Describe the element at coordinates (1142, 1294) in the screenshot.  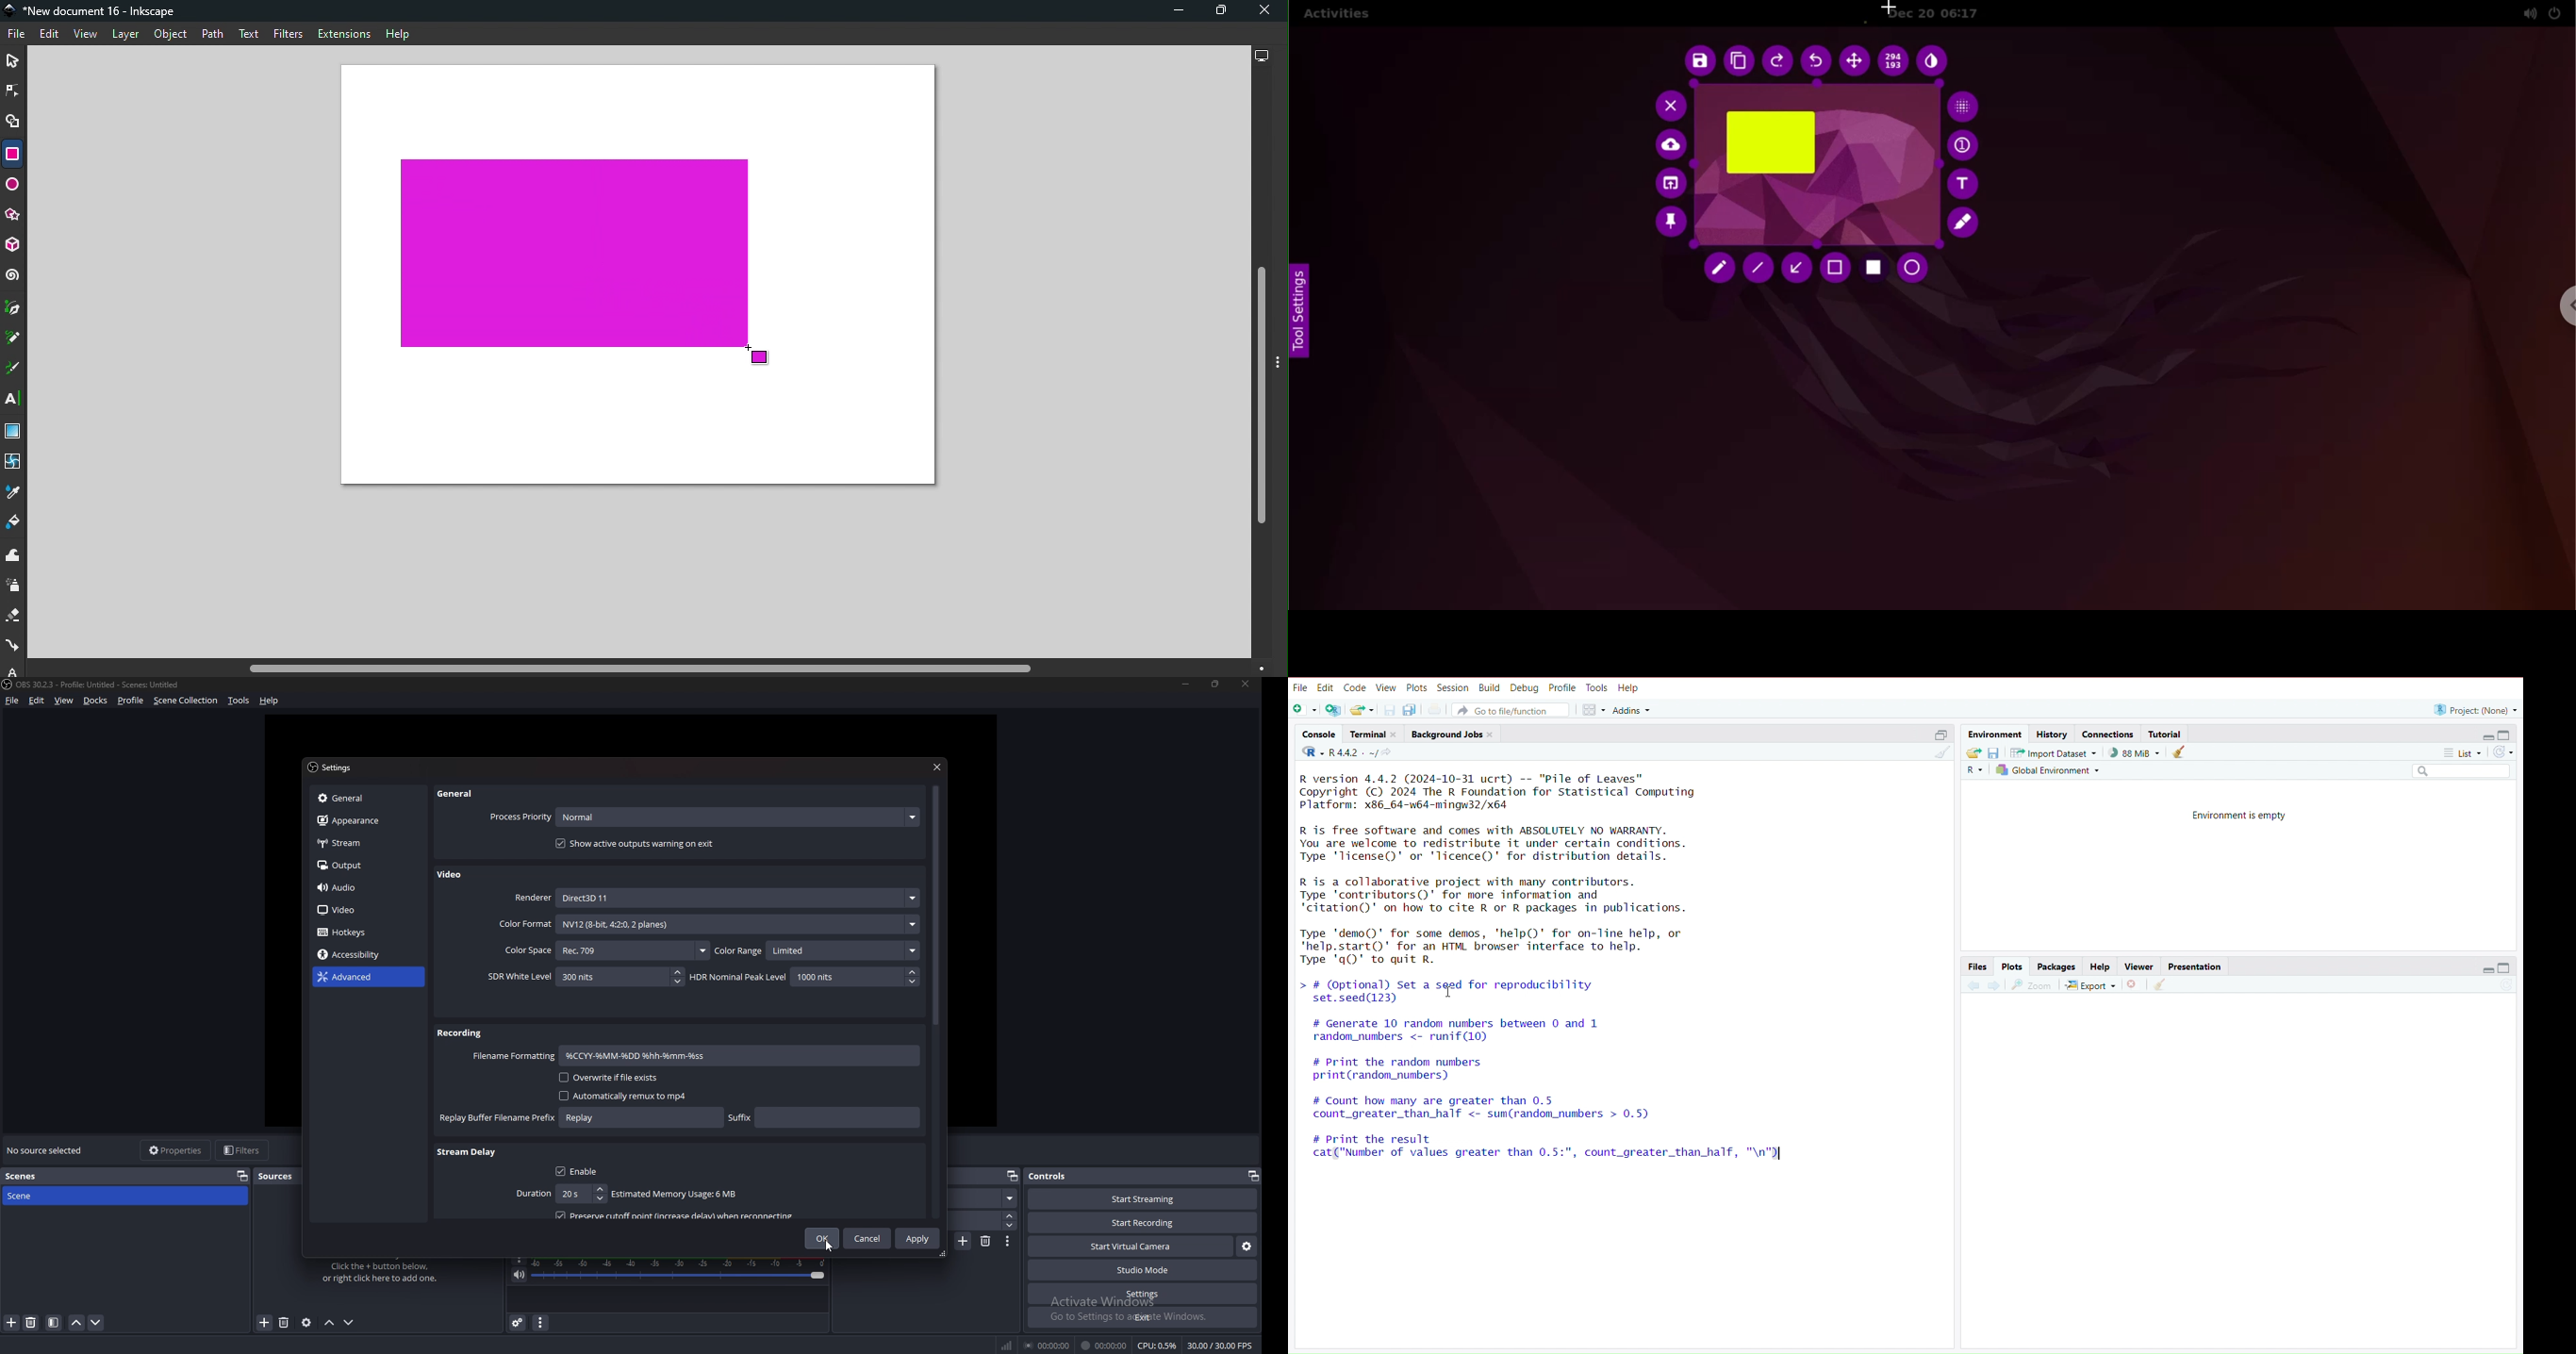
I see `settings` at that location.